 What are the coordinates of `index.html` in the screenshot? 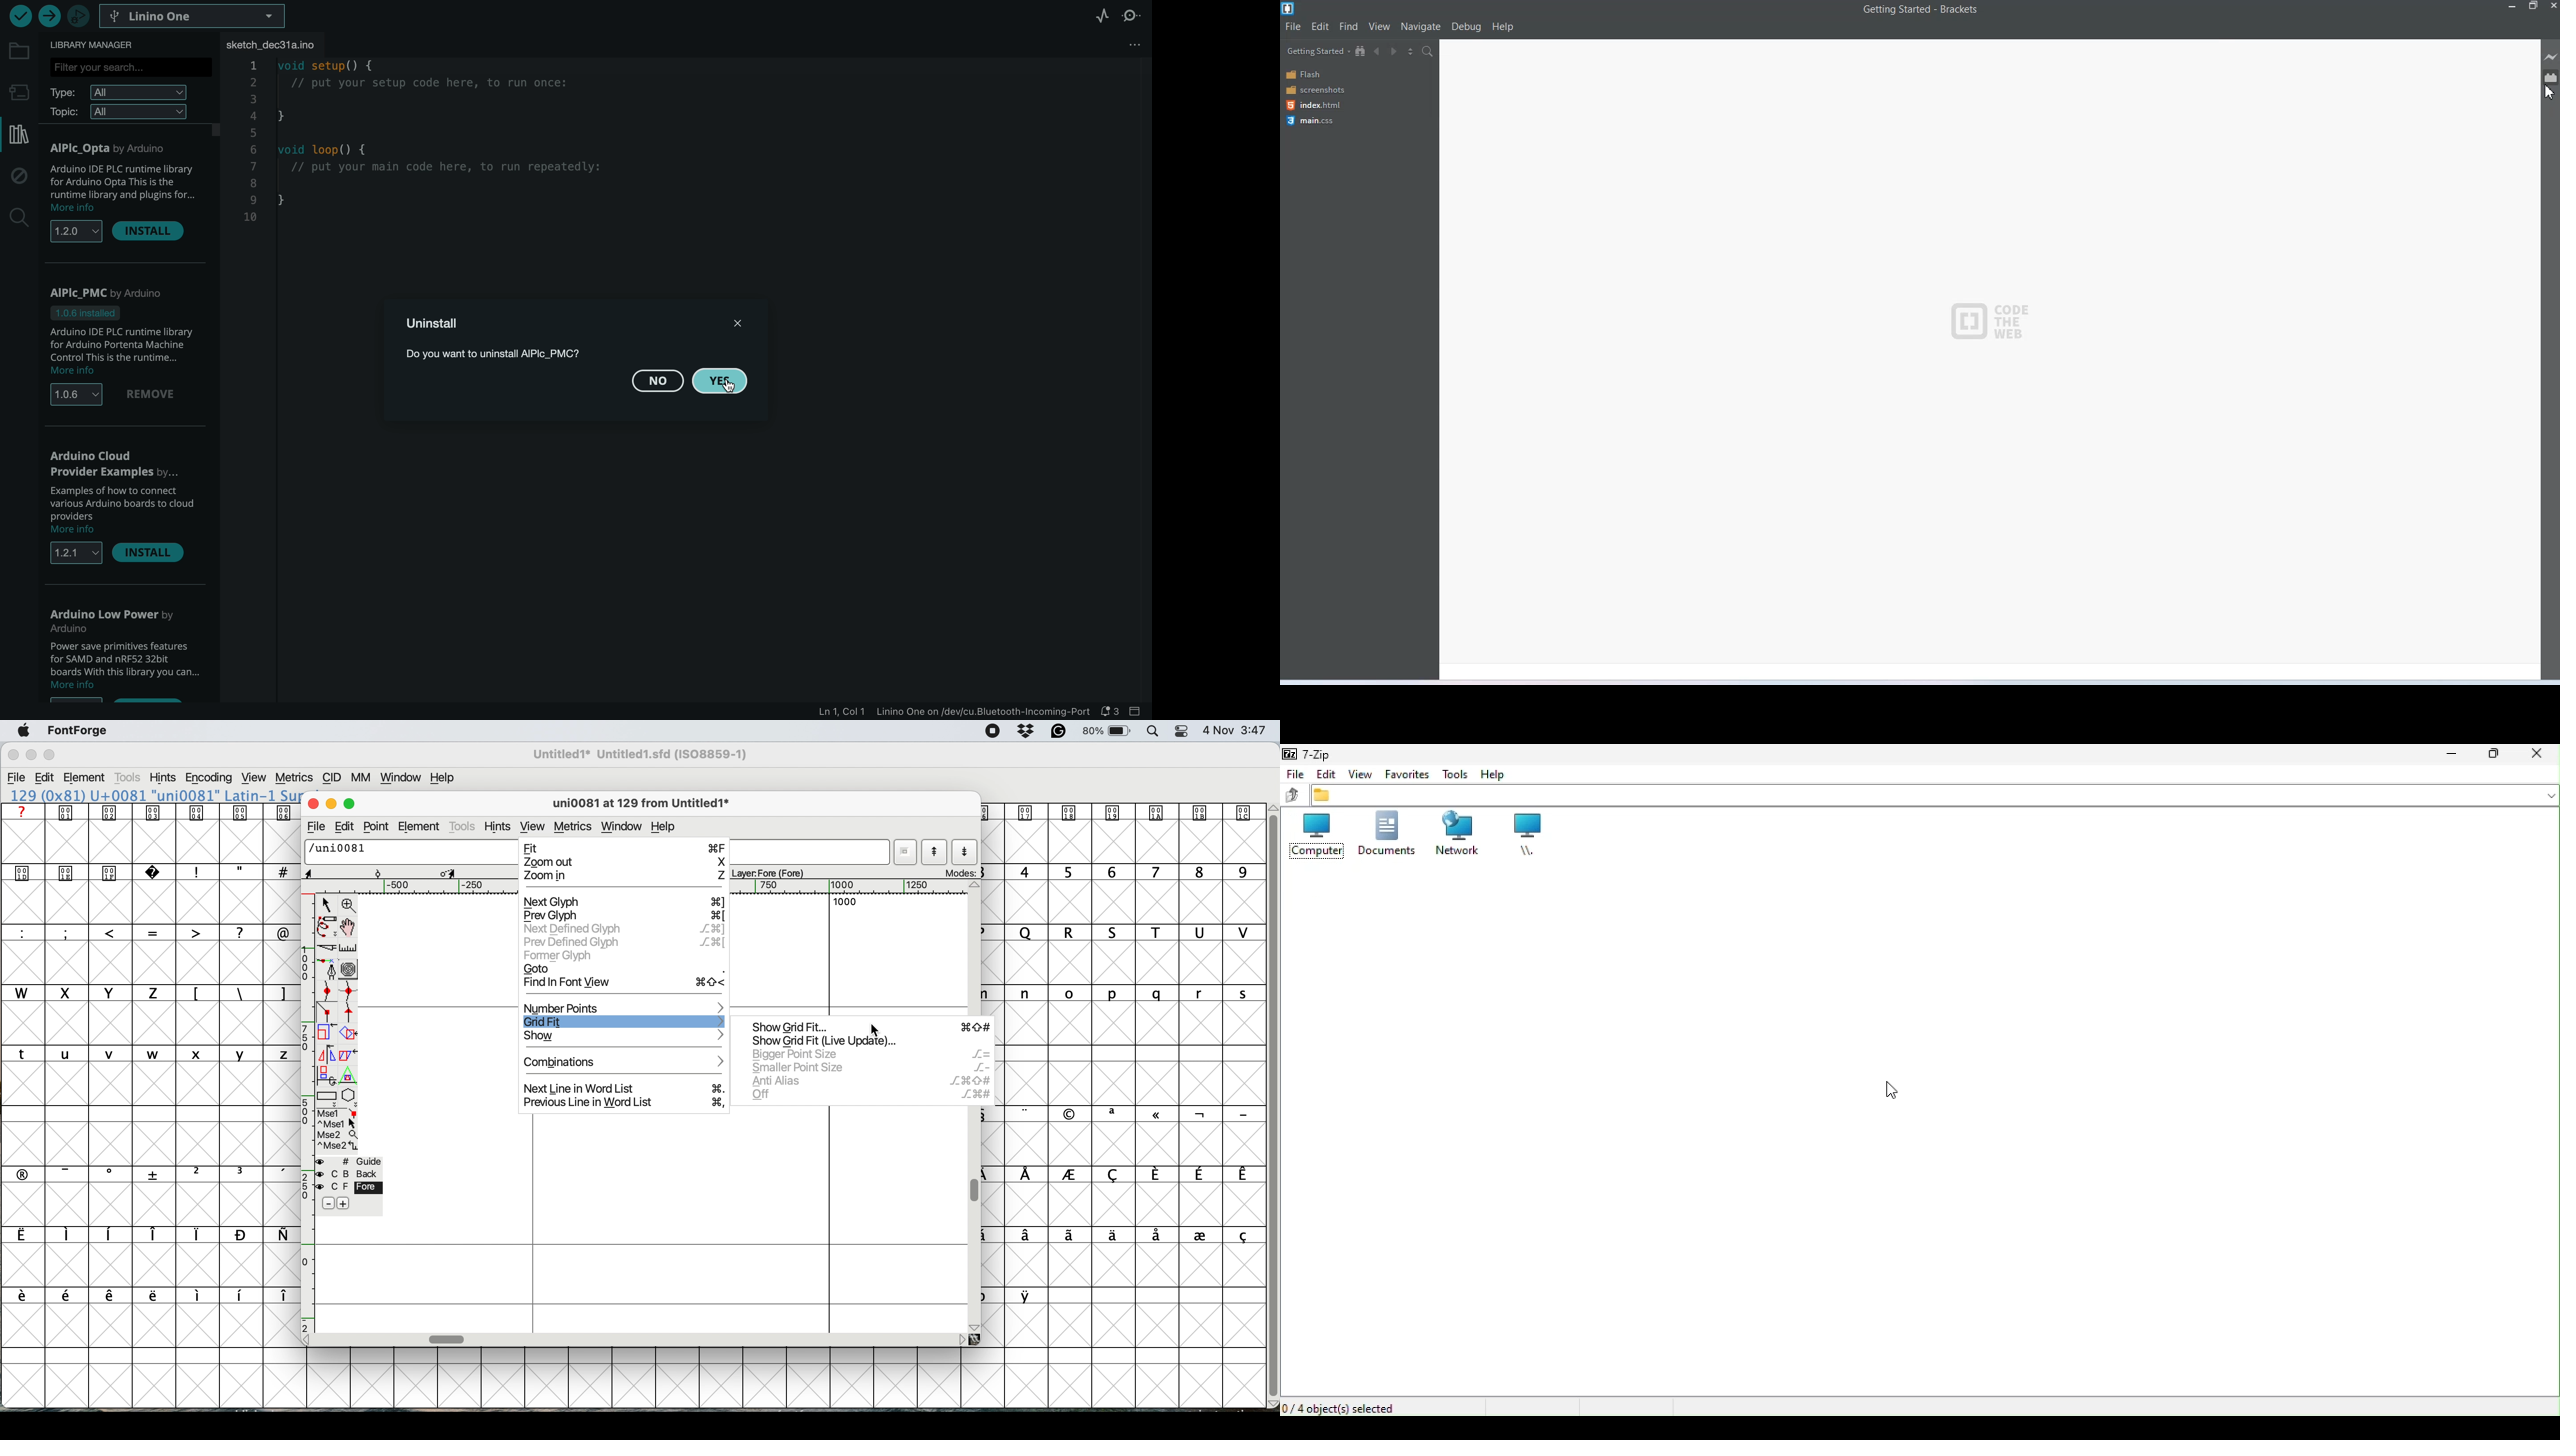 It's located at (1313, 105).